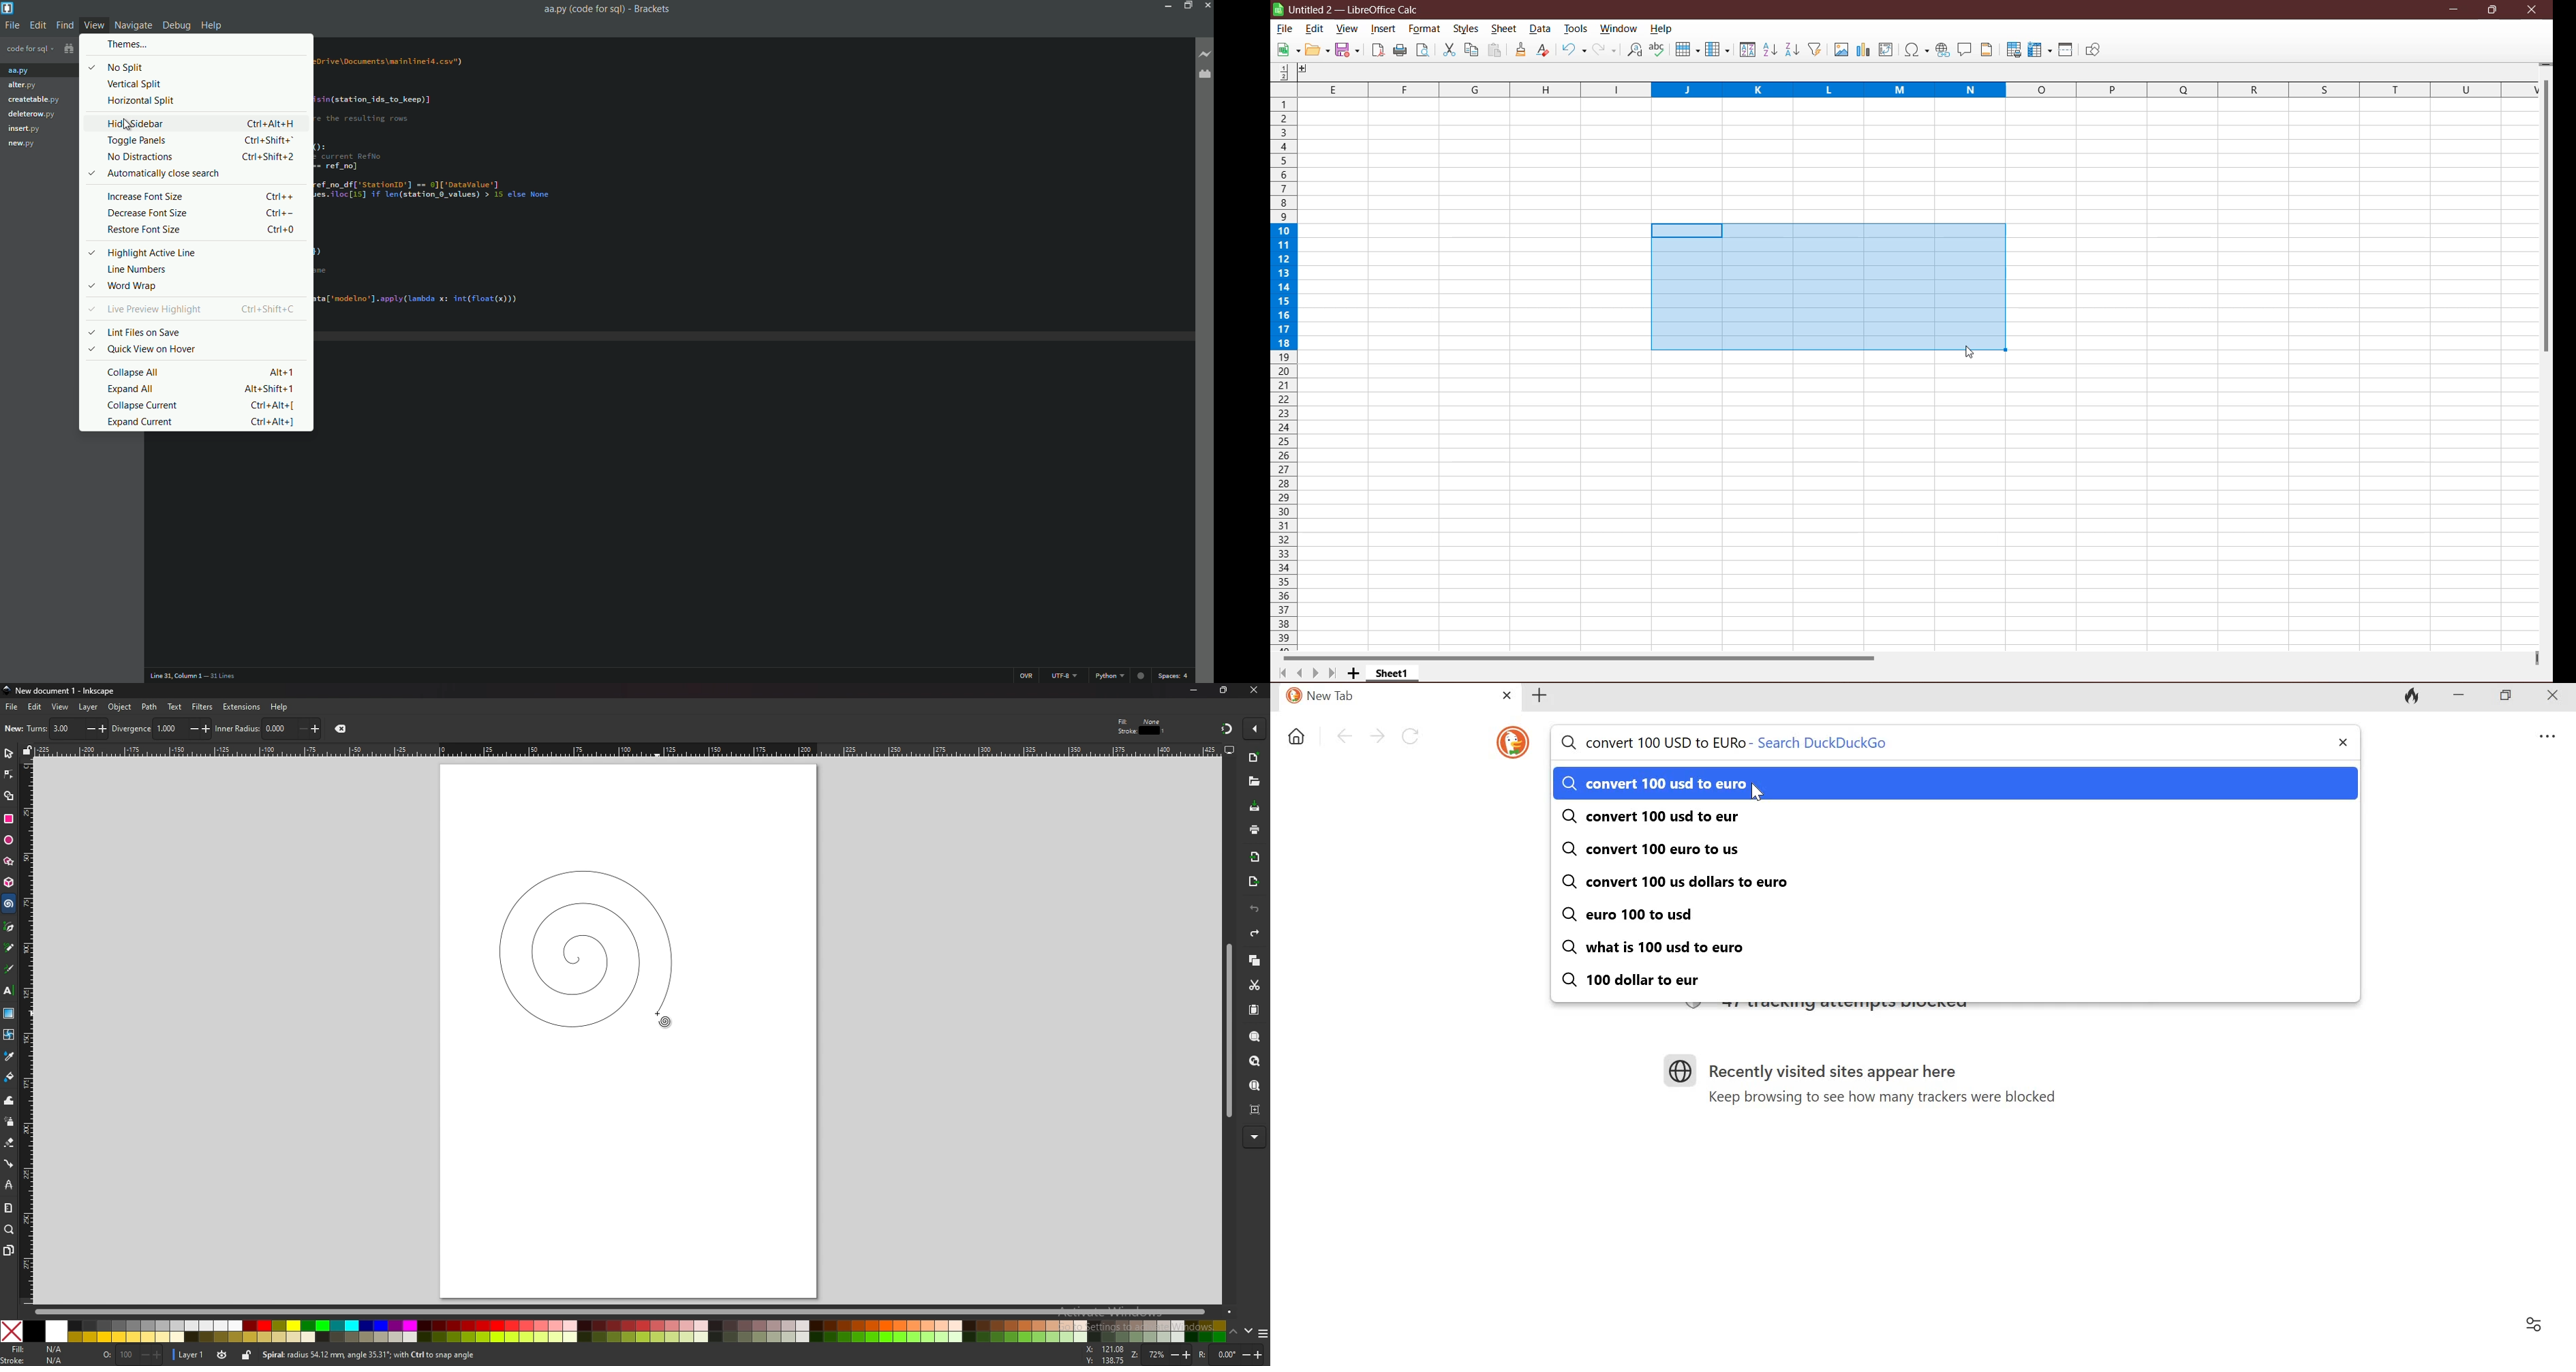  I want to click on R: 0.00, so click(1231, 1355).